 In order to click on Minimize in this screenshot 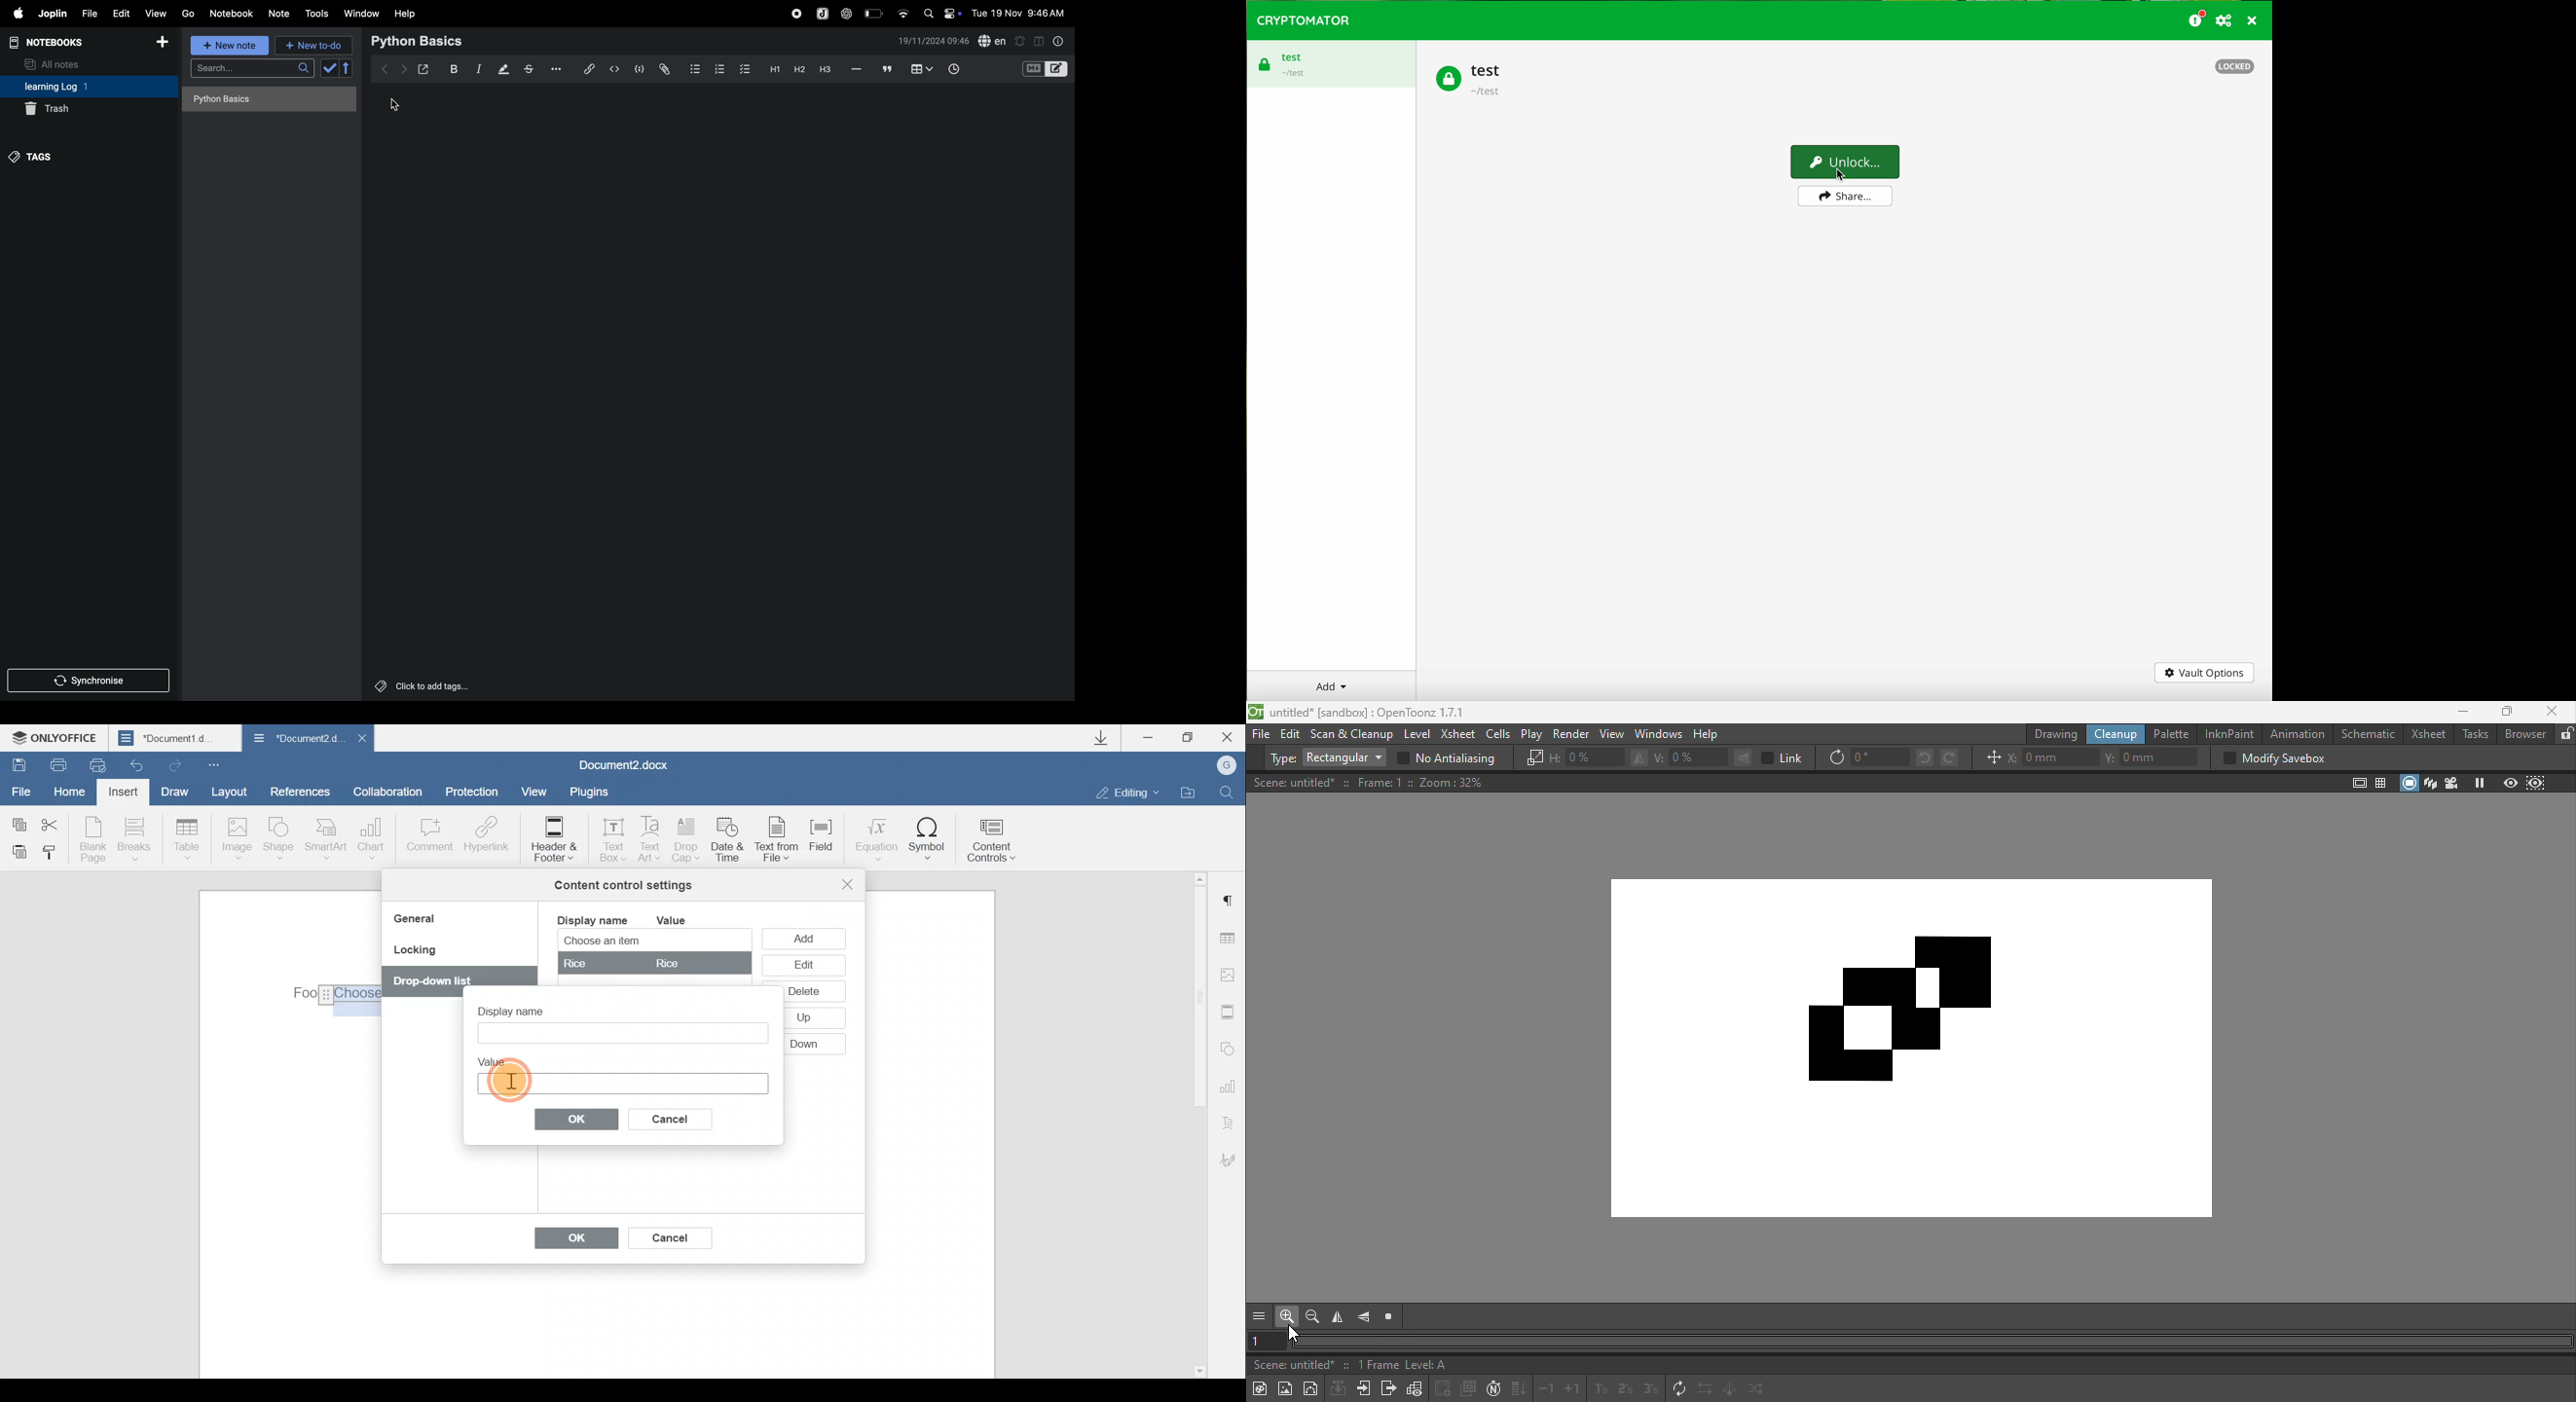, I will do `click(2464, 713)`.